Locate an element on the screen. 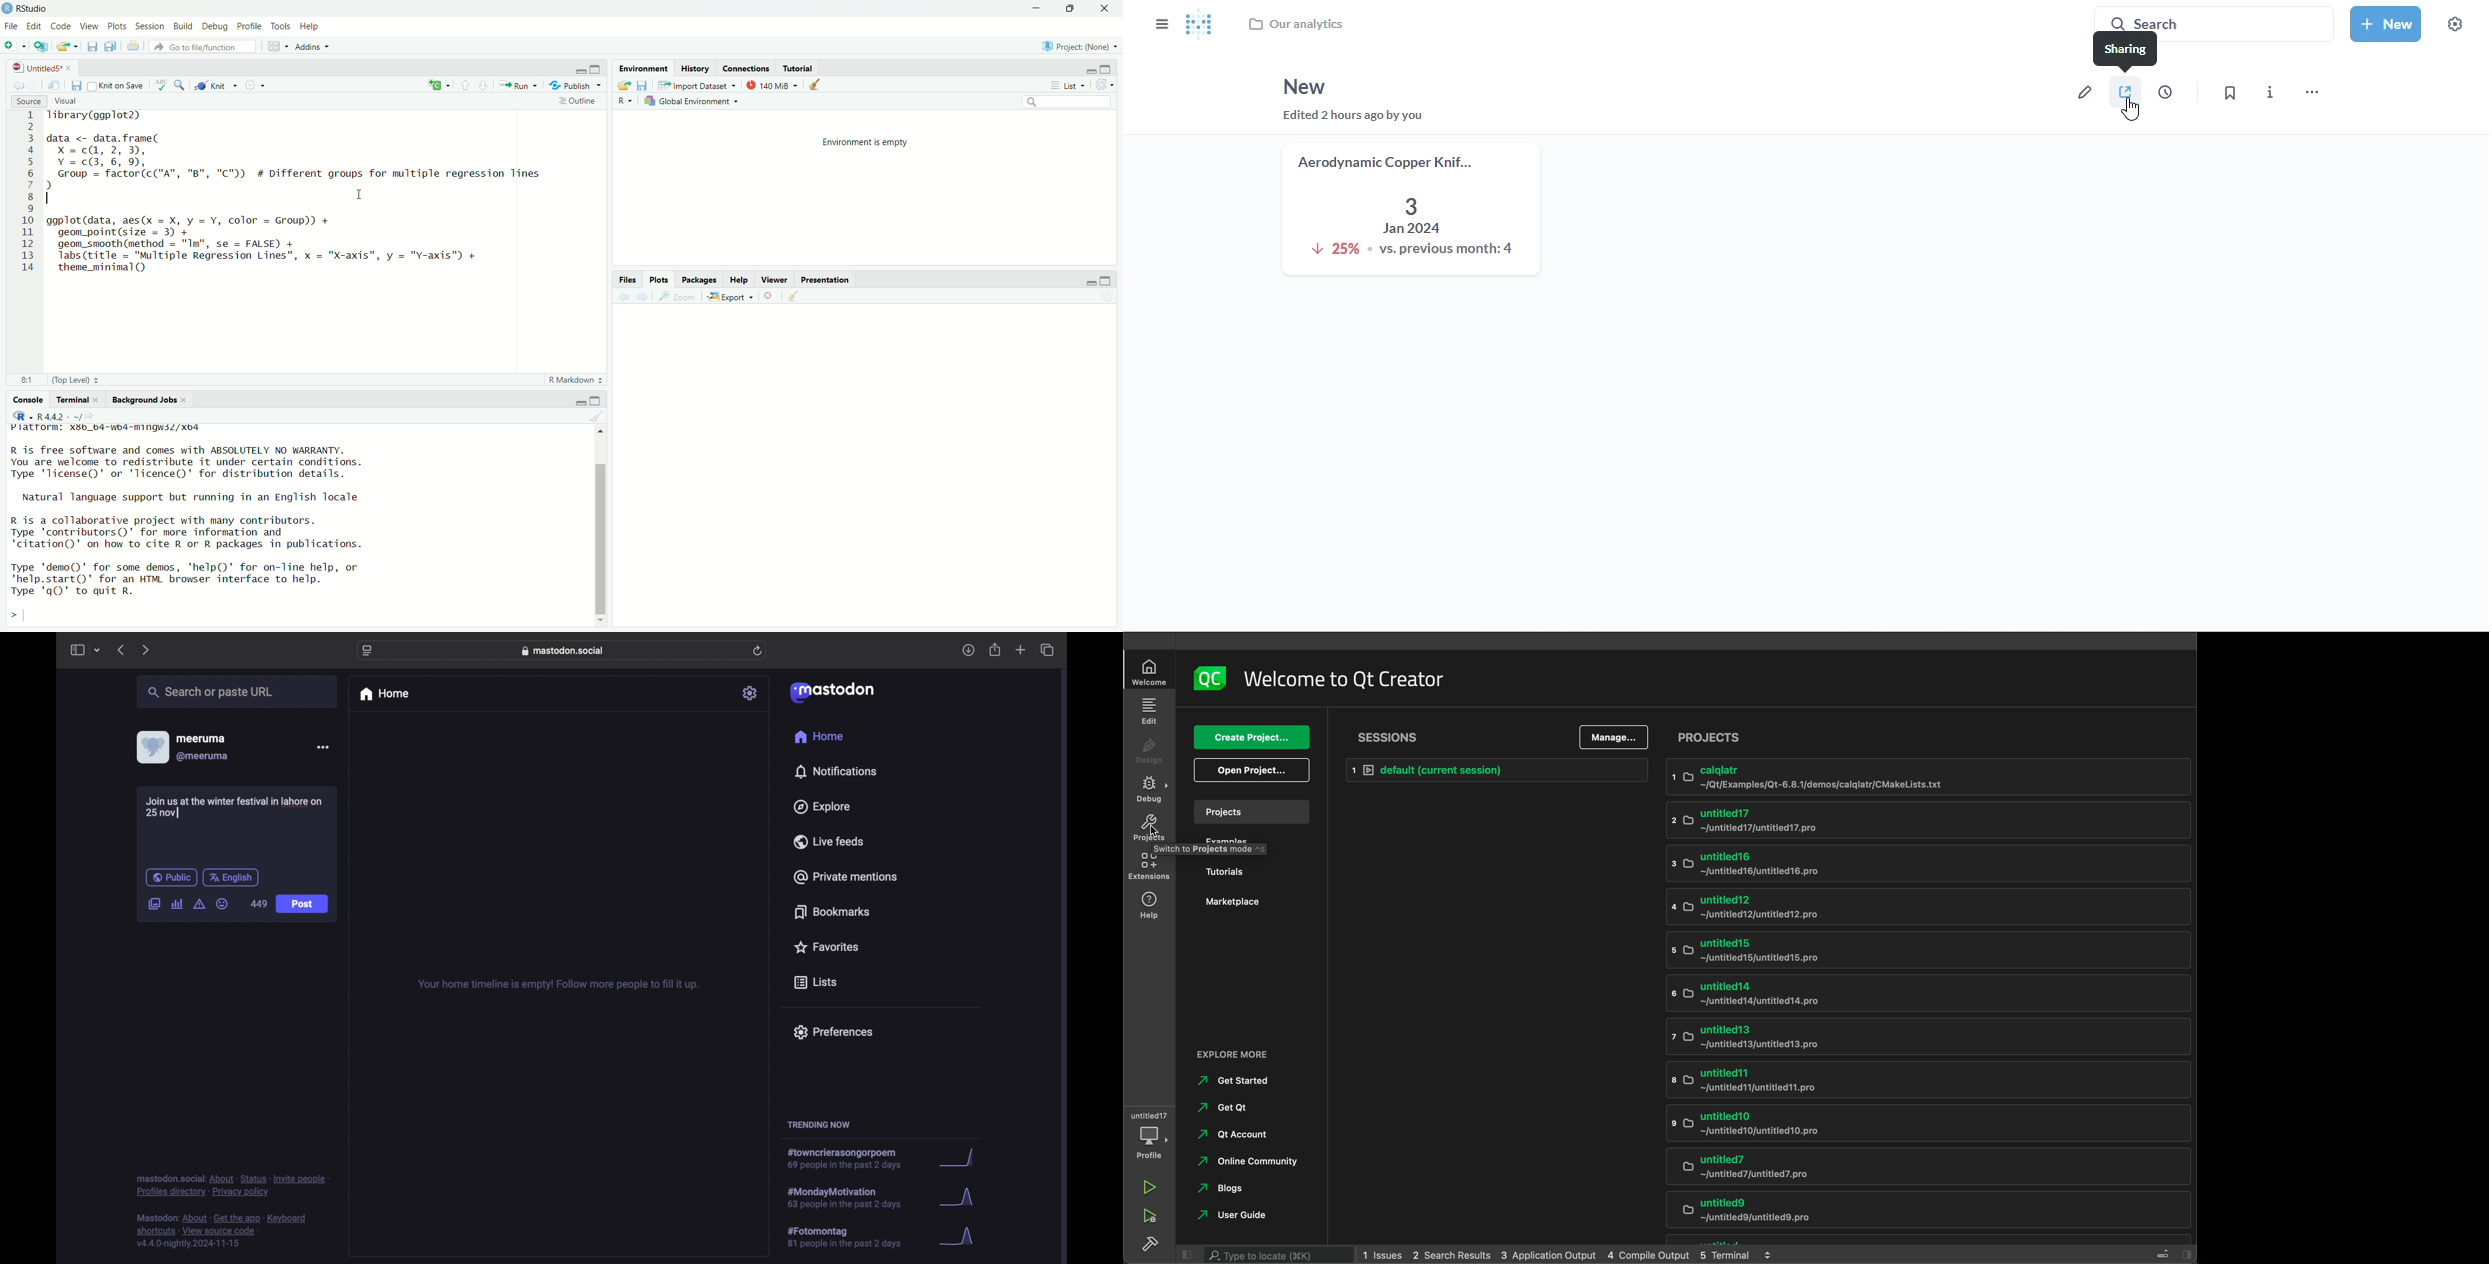  List is located at coordinates (1066, 84).